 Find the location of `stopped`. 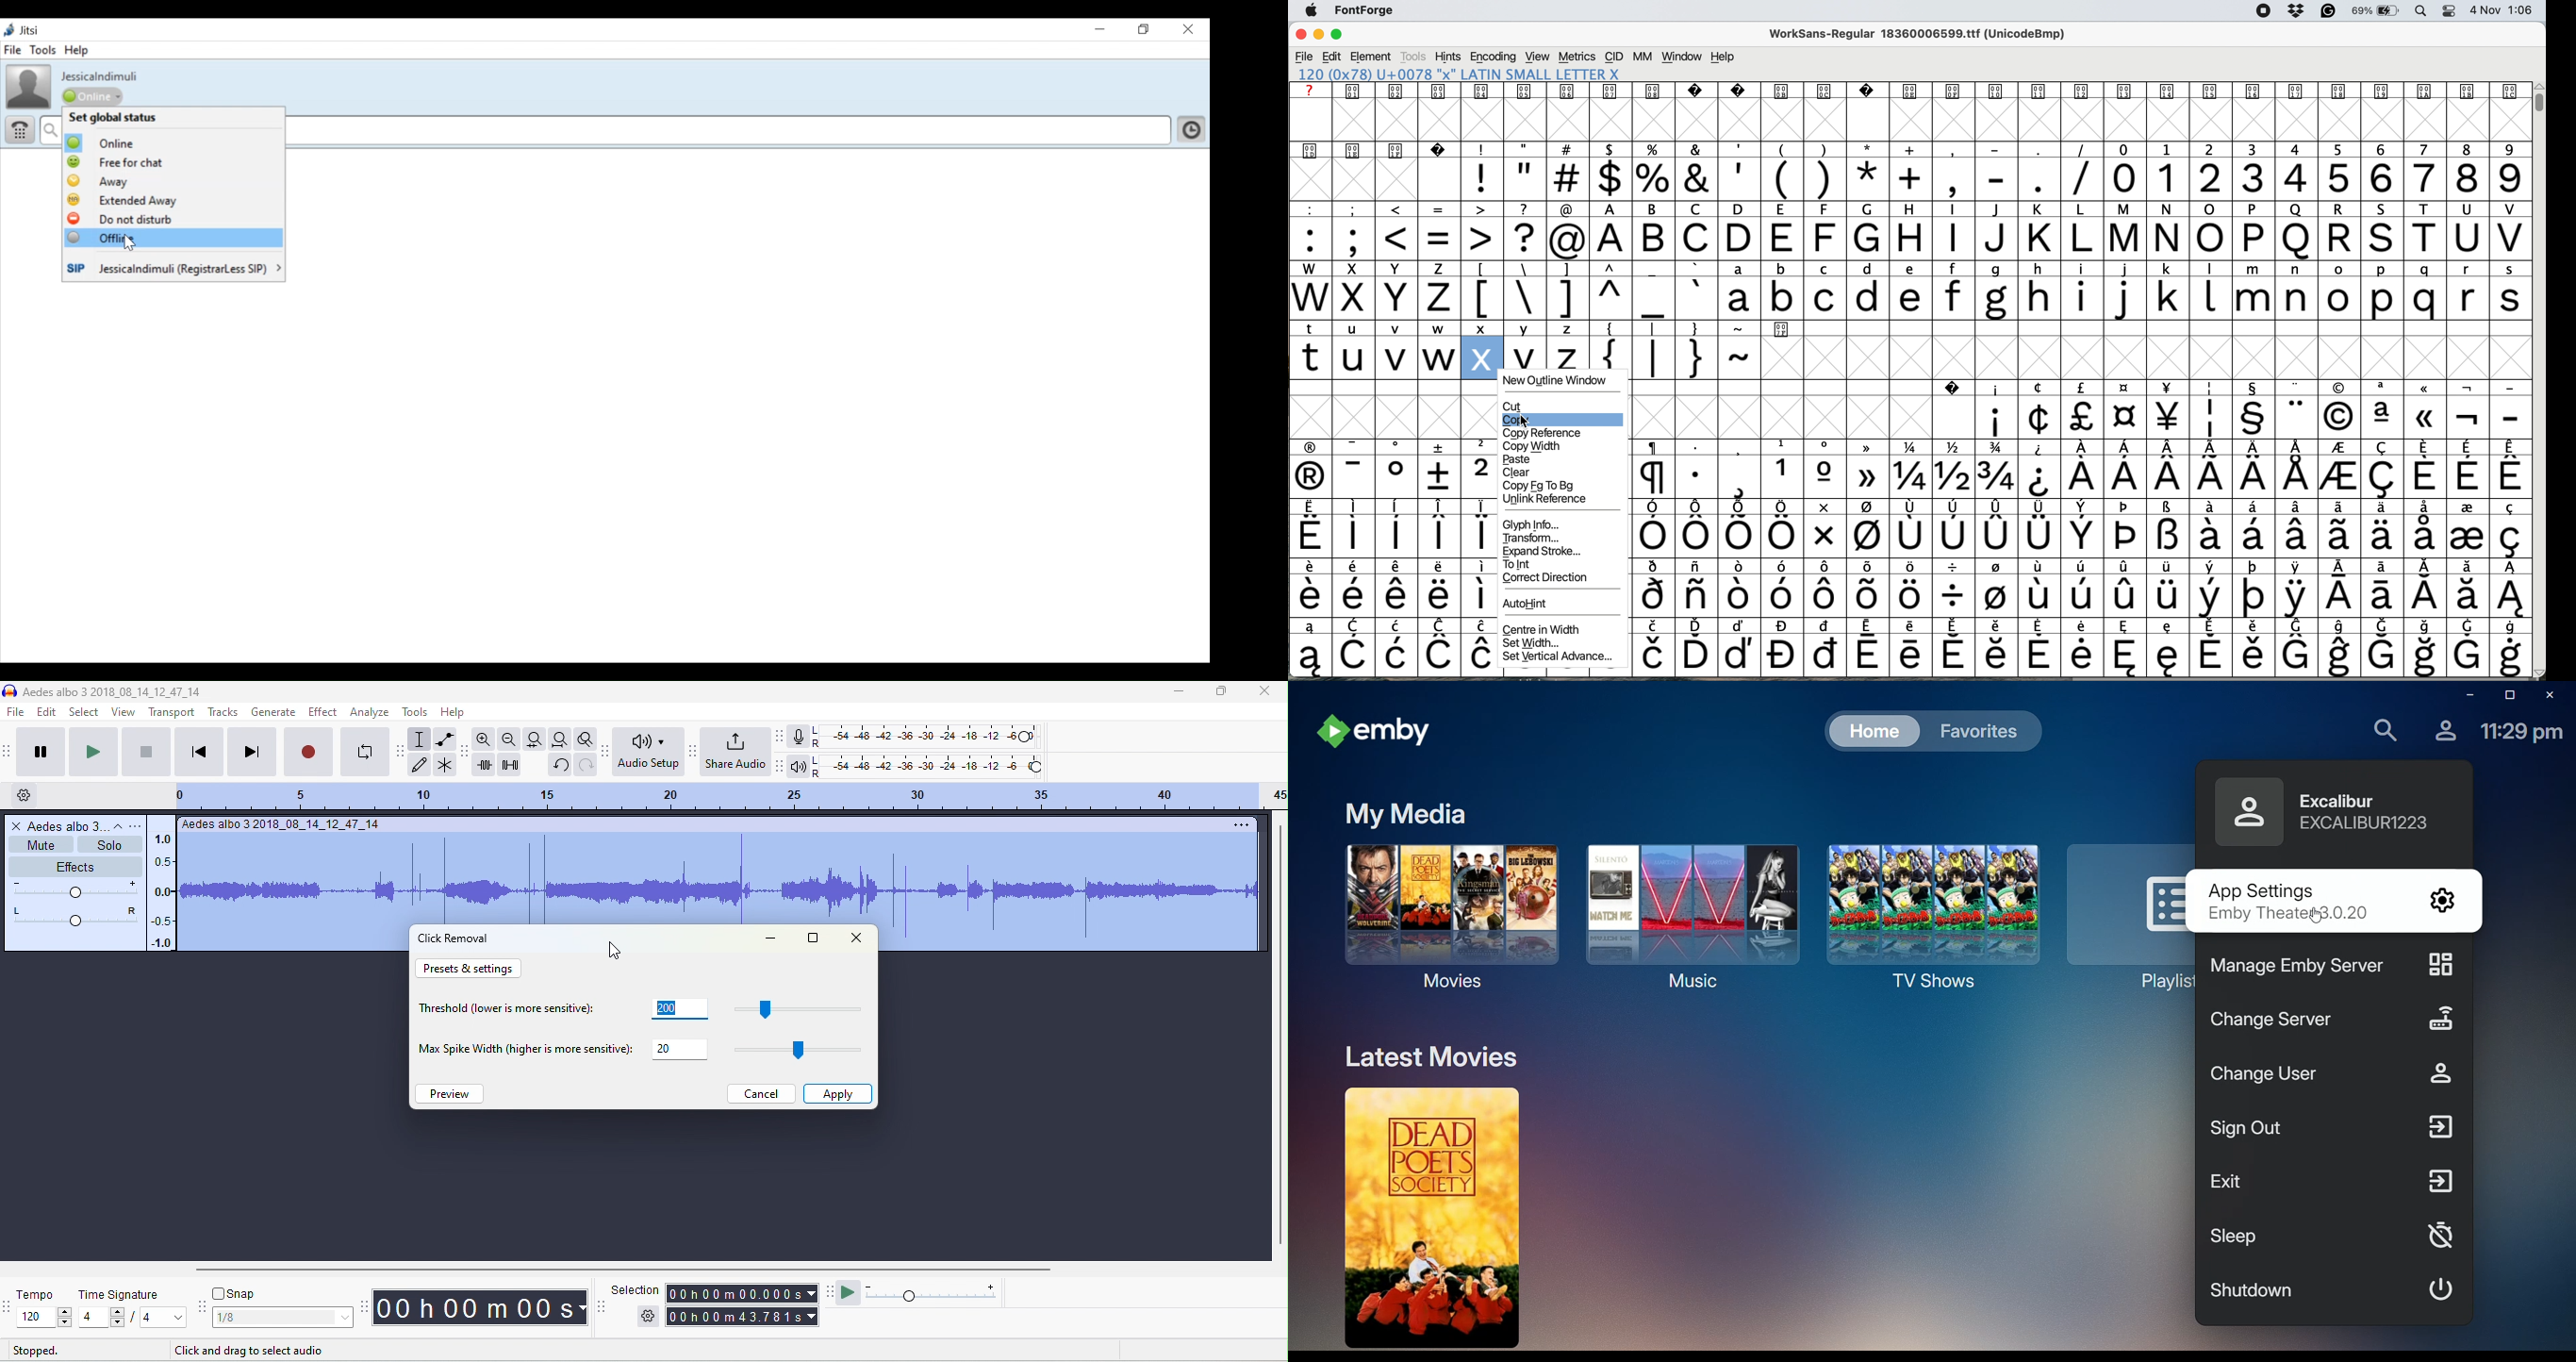

stopped is located at coordinates (35, 1351).